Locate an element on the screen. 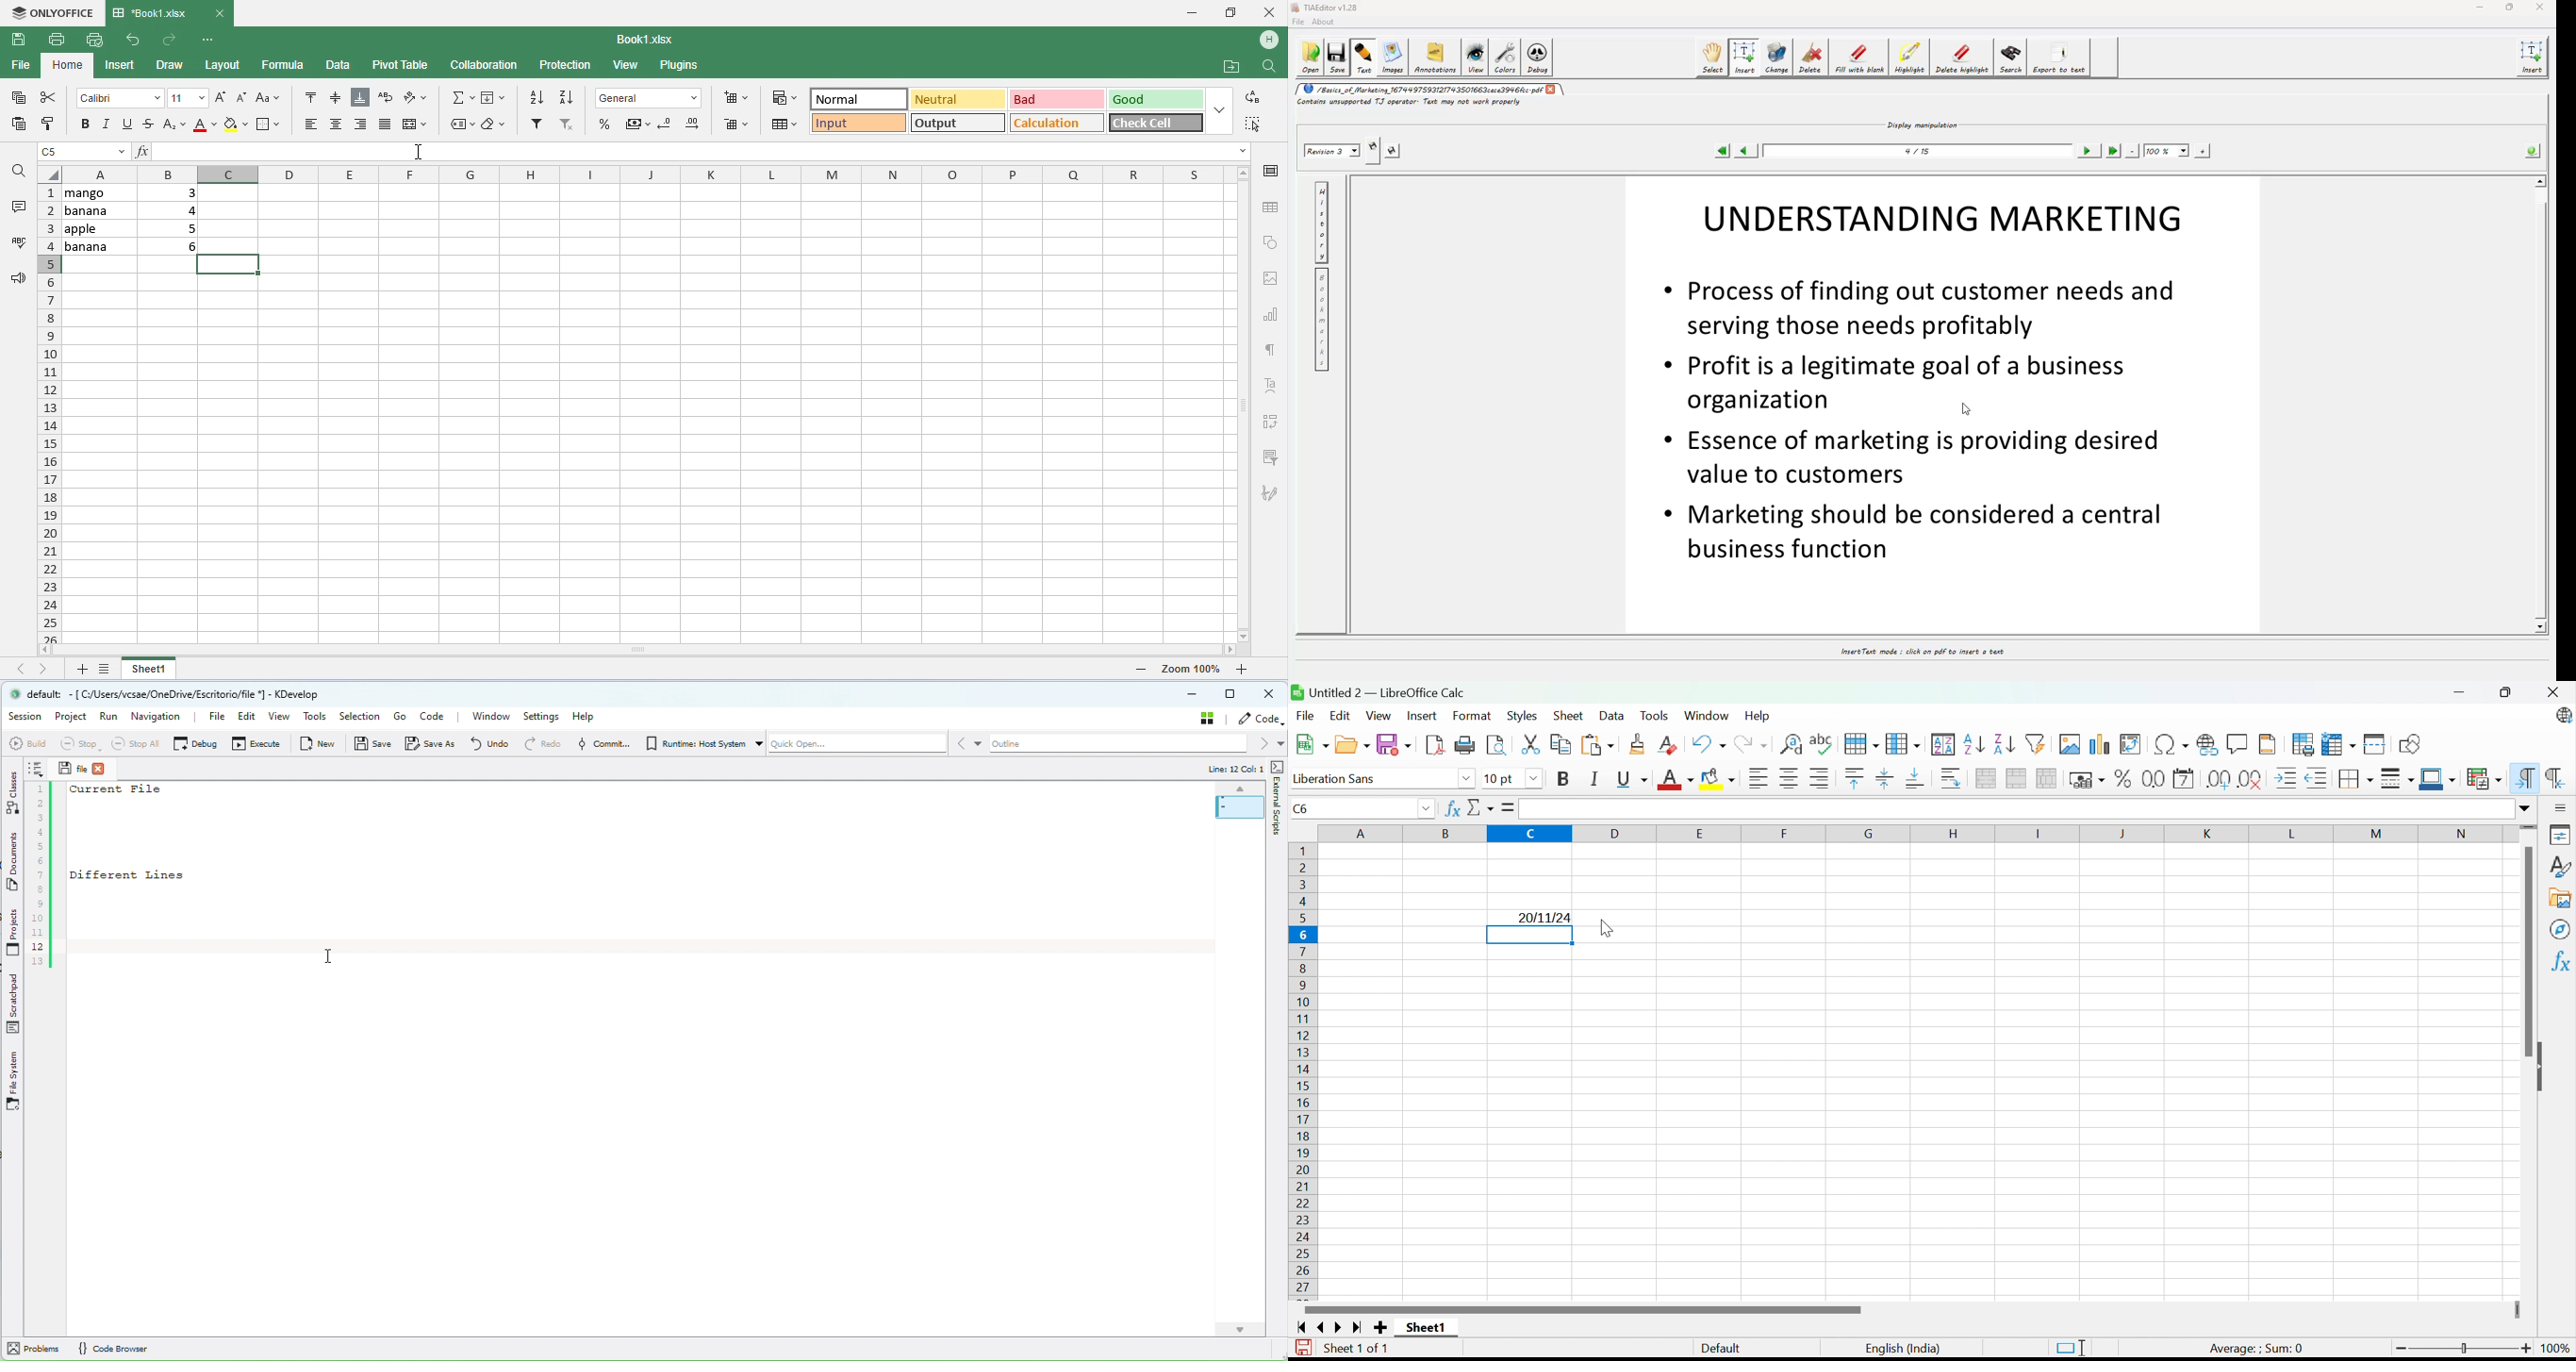 The height and width of the screenshot is (1372, 2576). find is located at coordinates (1268, 65).